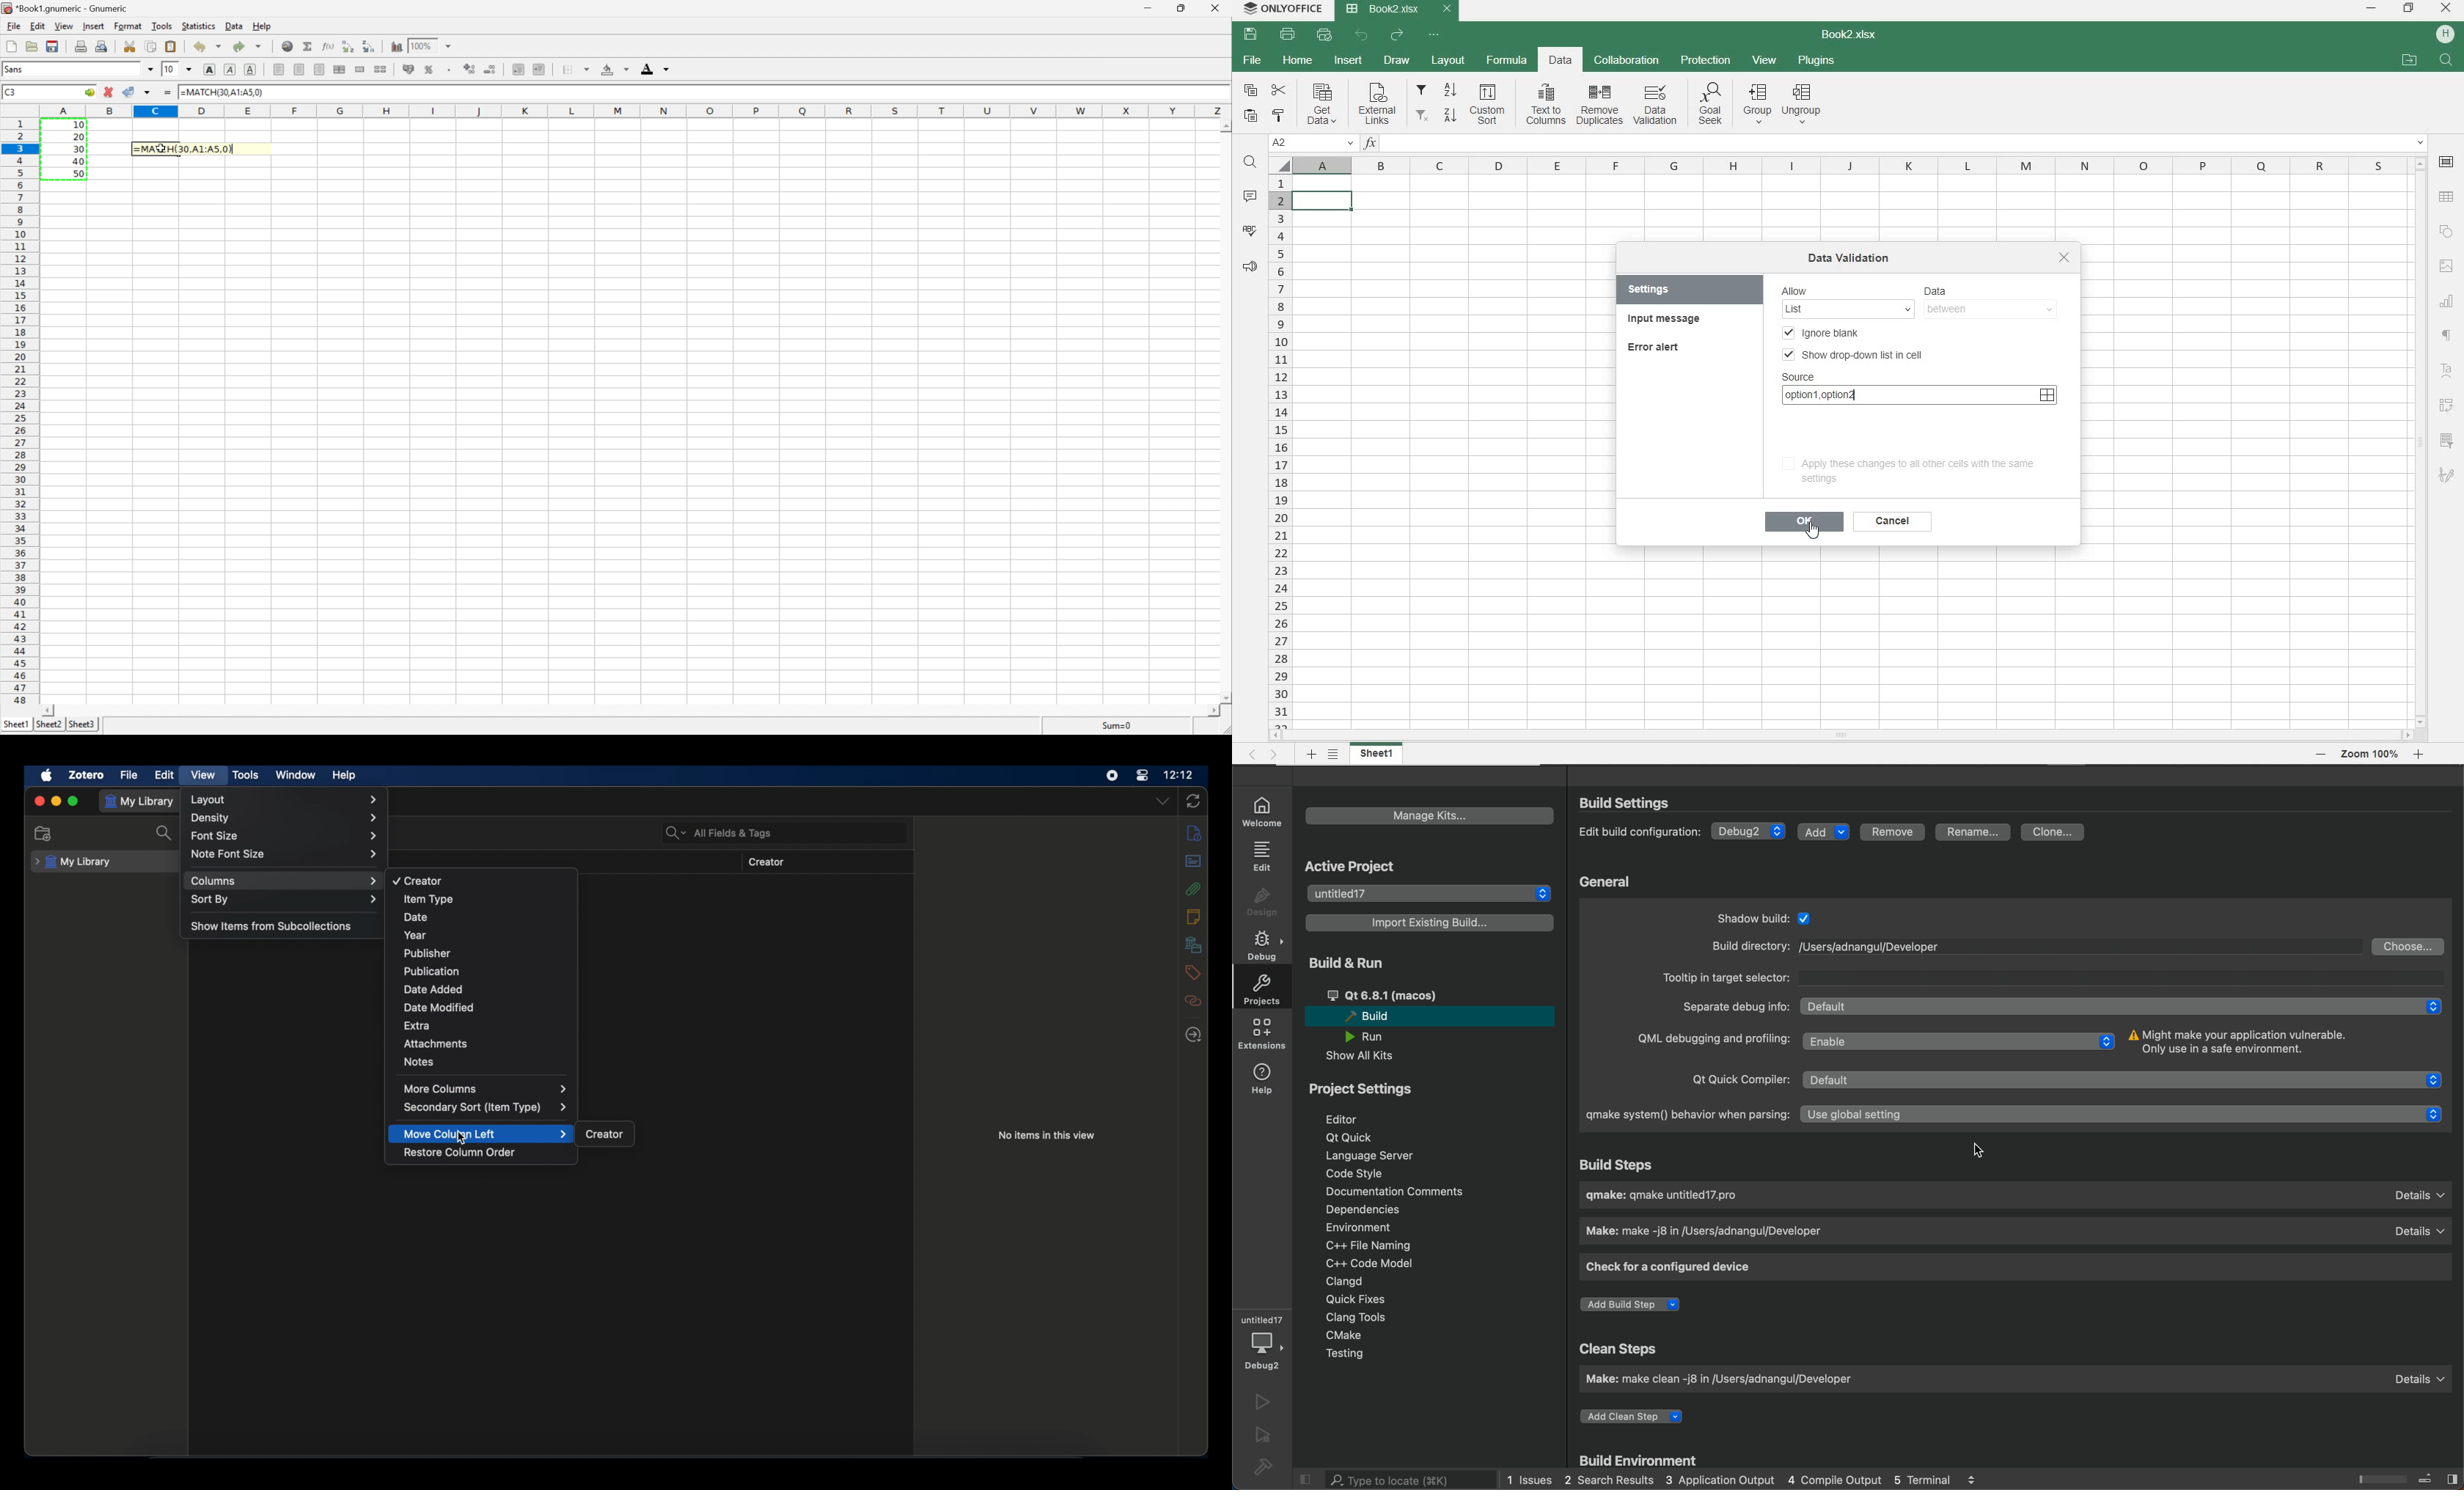 This screenshot has width=2464, height=1512. I want to click on Copy the selection, so click(150, 48).